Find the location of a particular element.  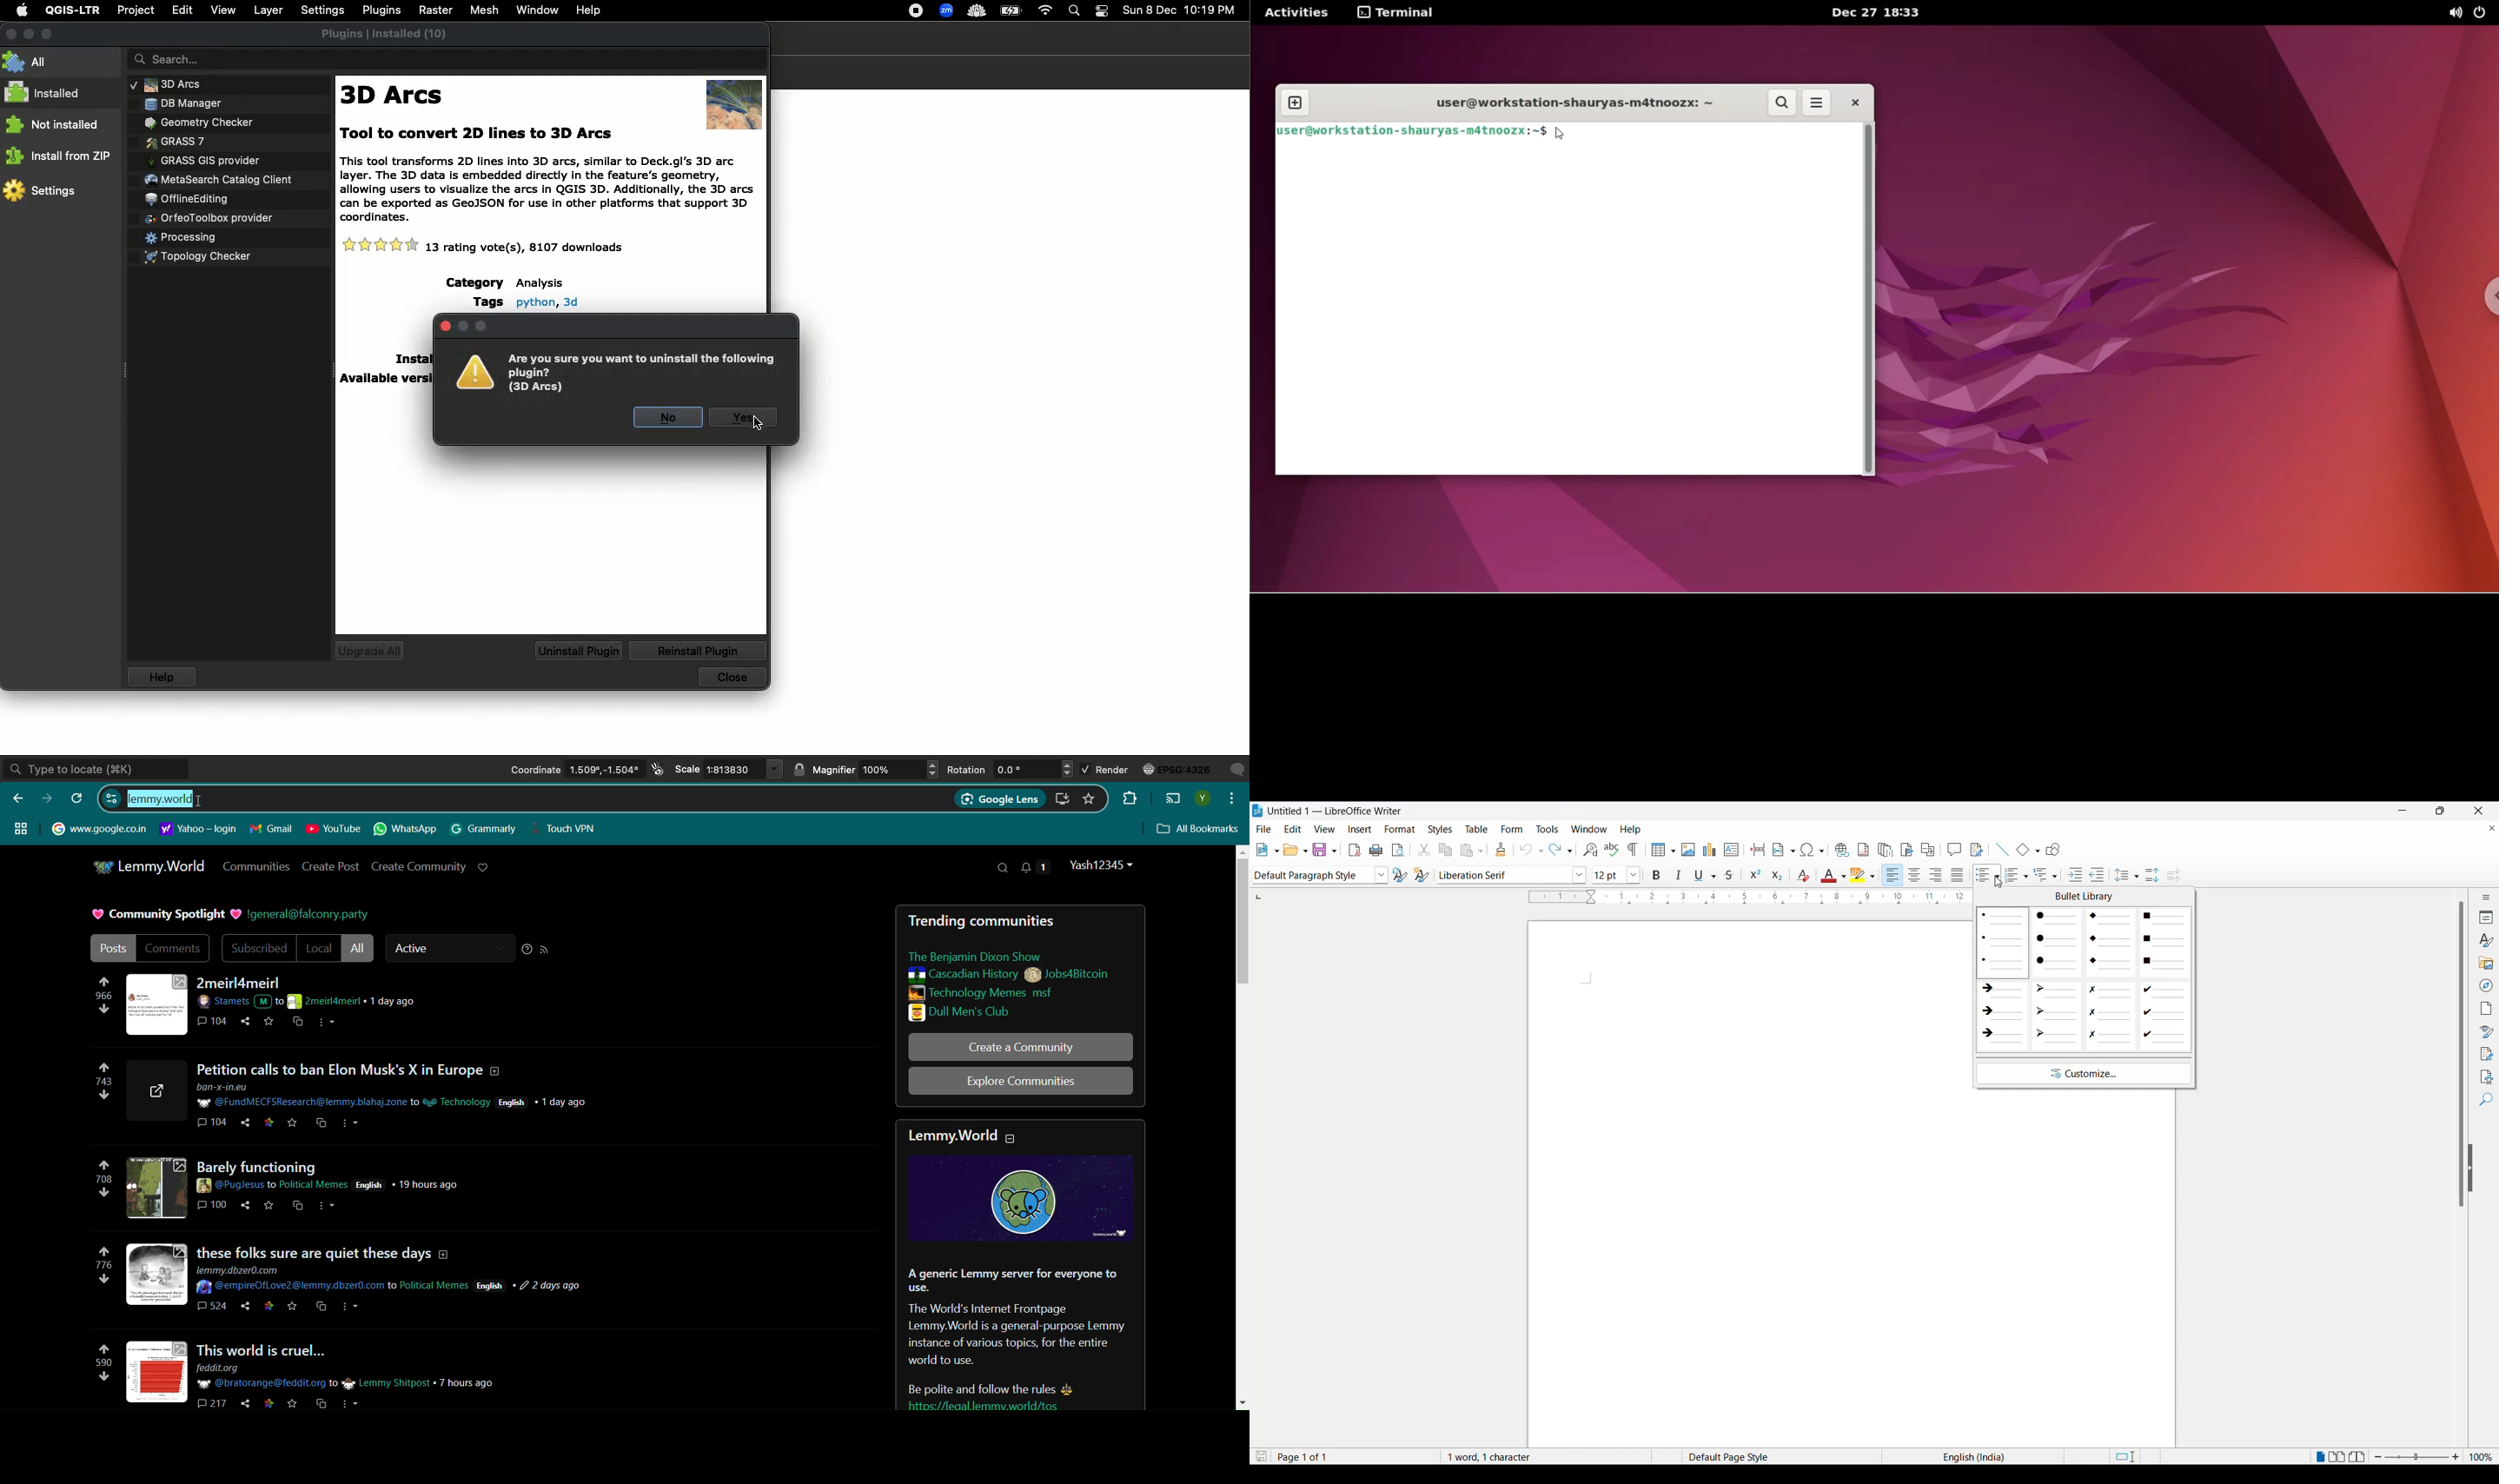

Arrow unordered bullets is located at coordinates (2003, 1014).